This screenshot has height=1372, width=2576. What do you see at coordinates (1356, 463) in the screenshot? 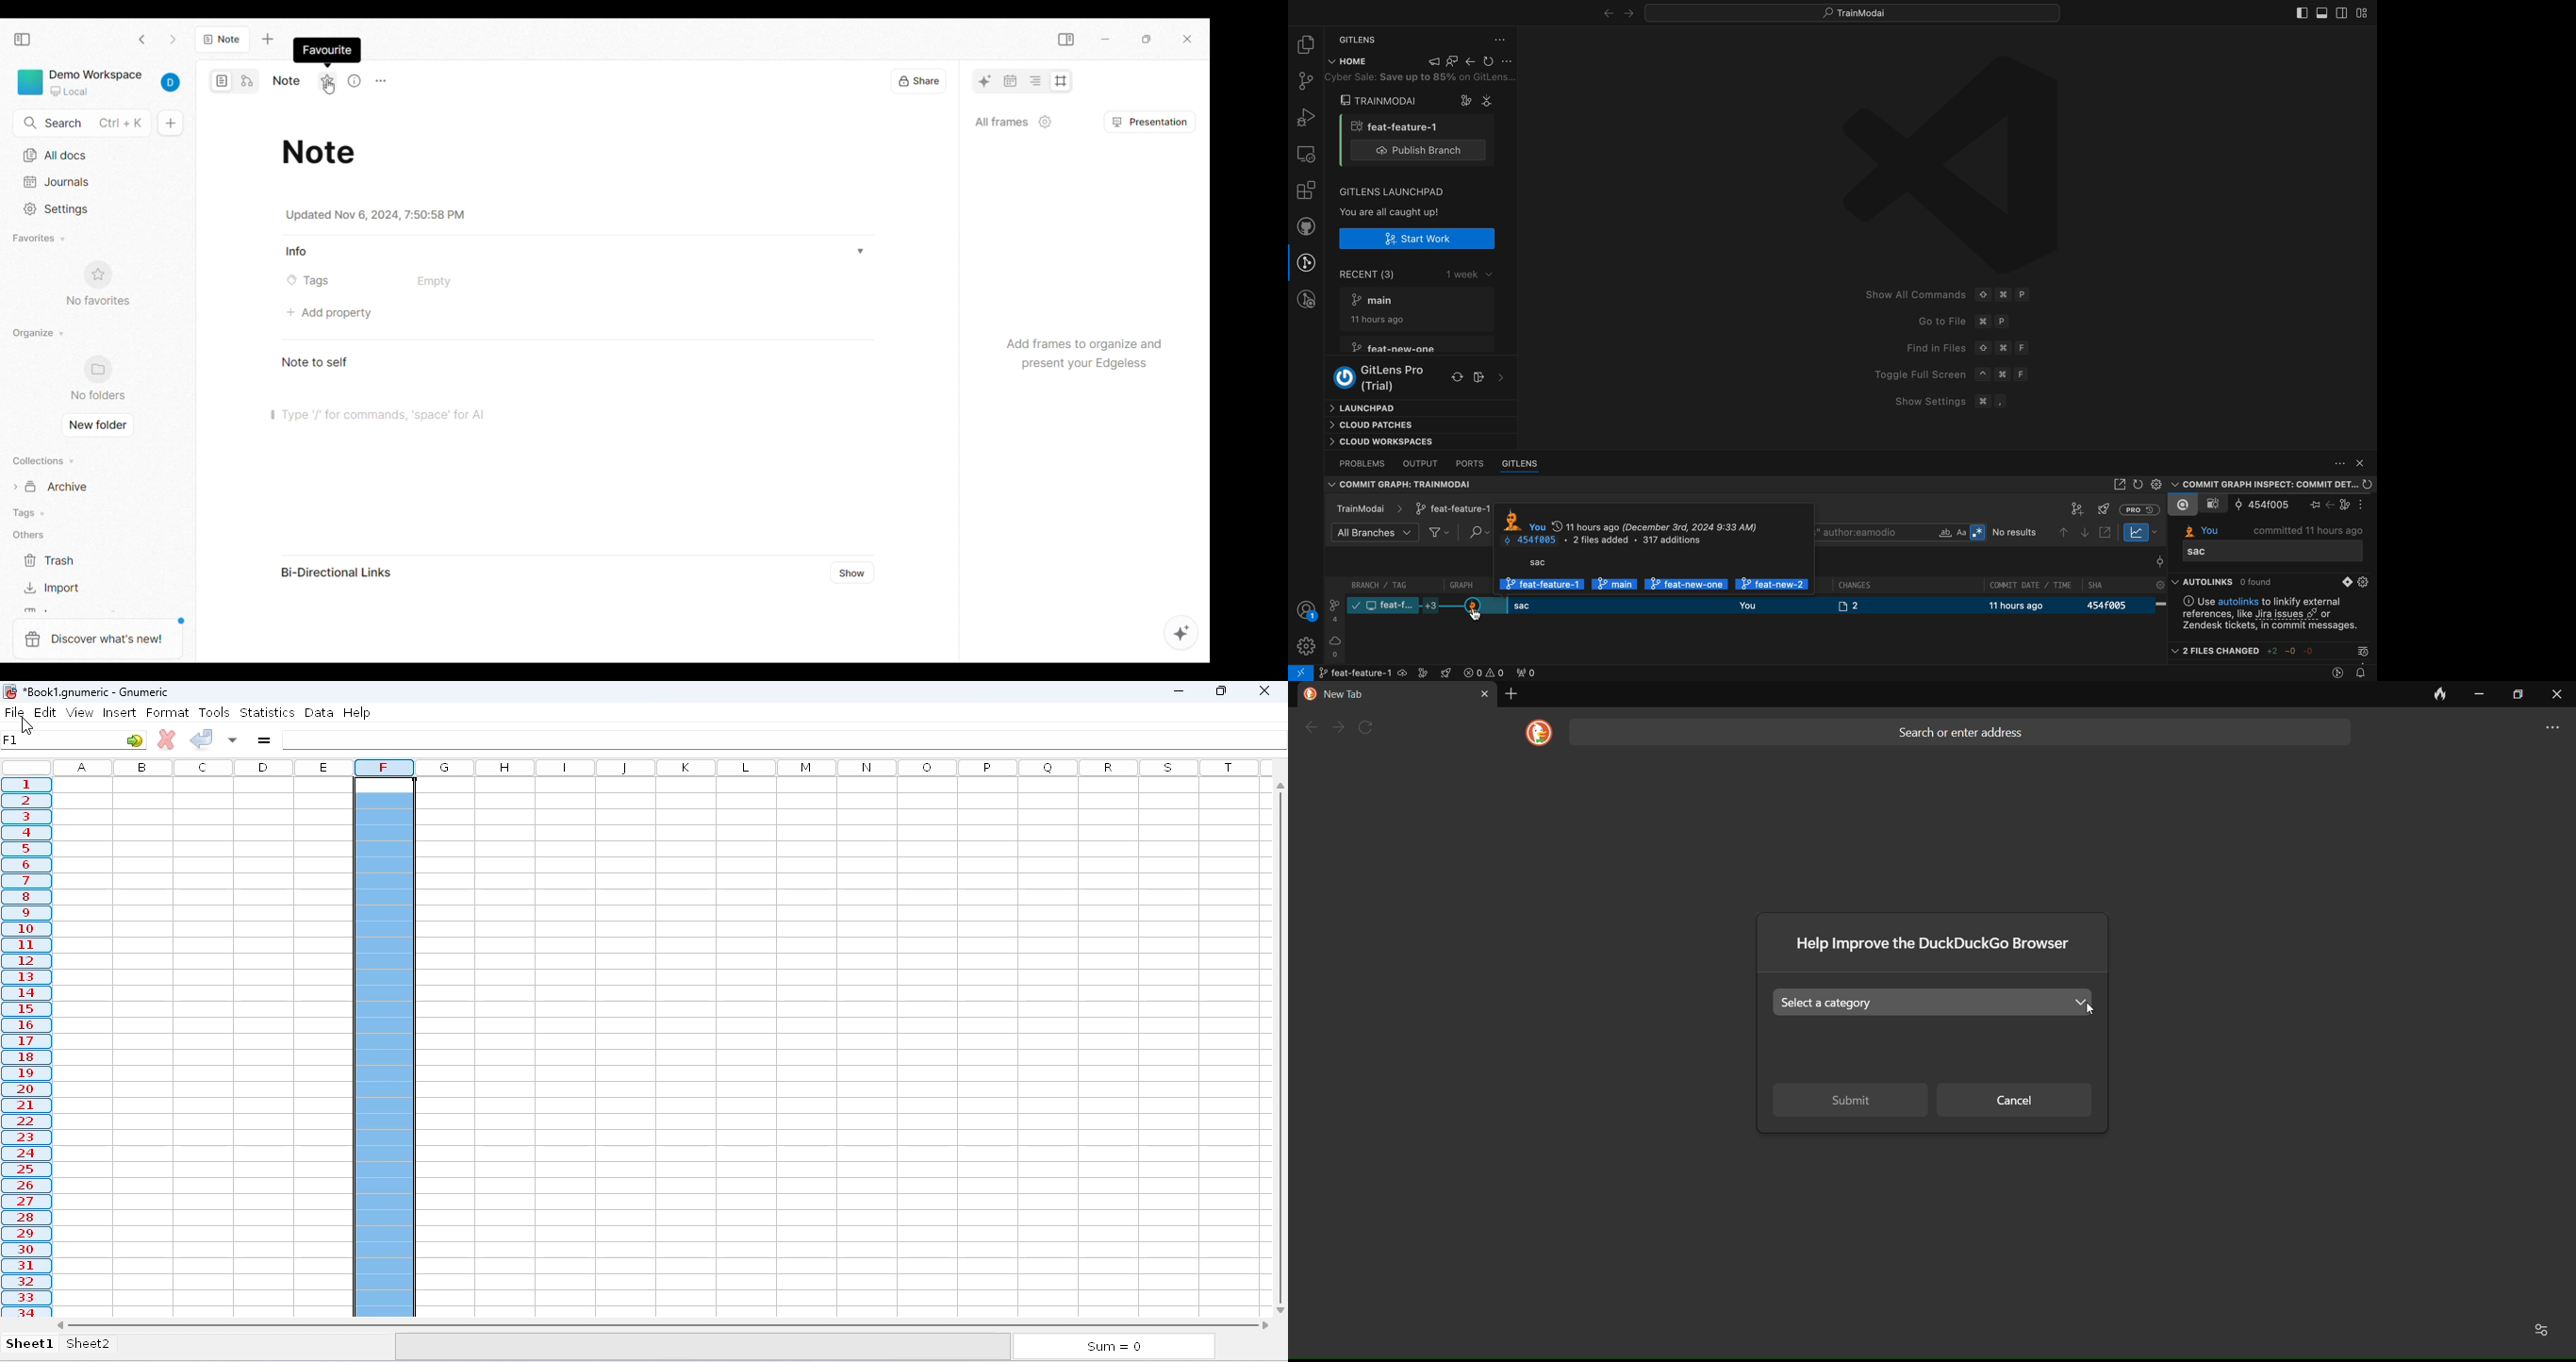
I see `problems` at bounding box center [1356, 463].